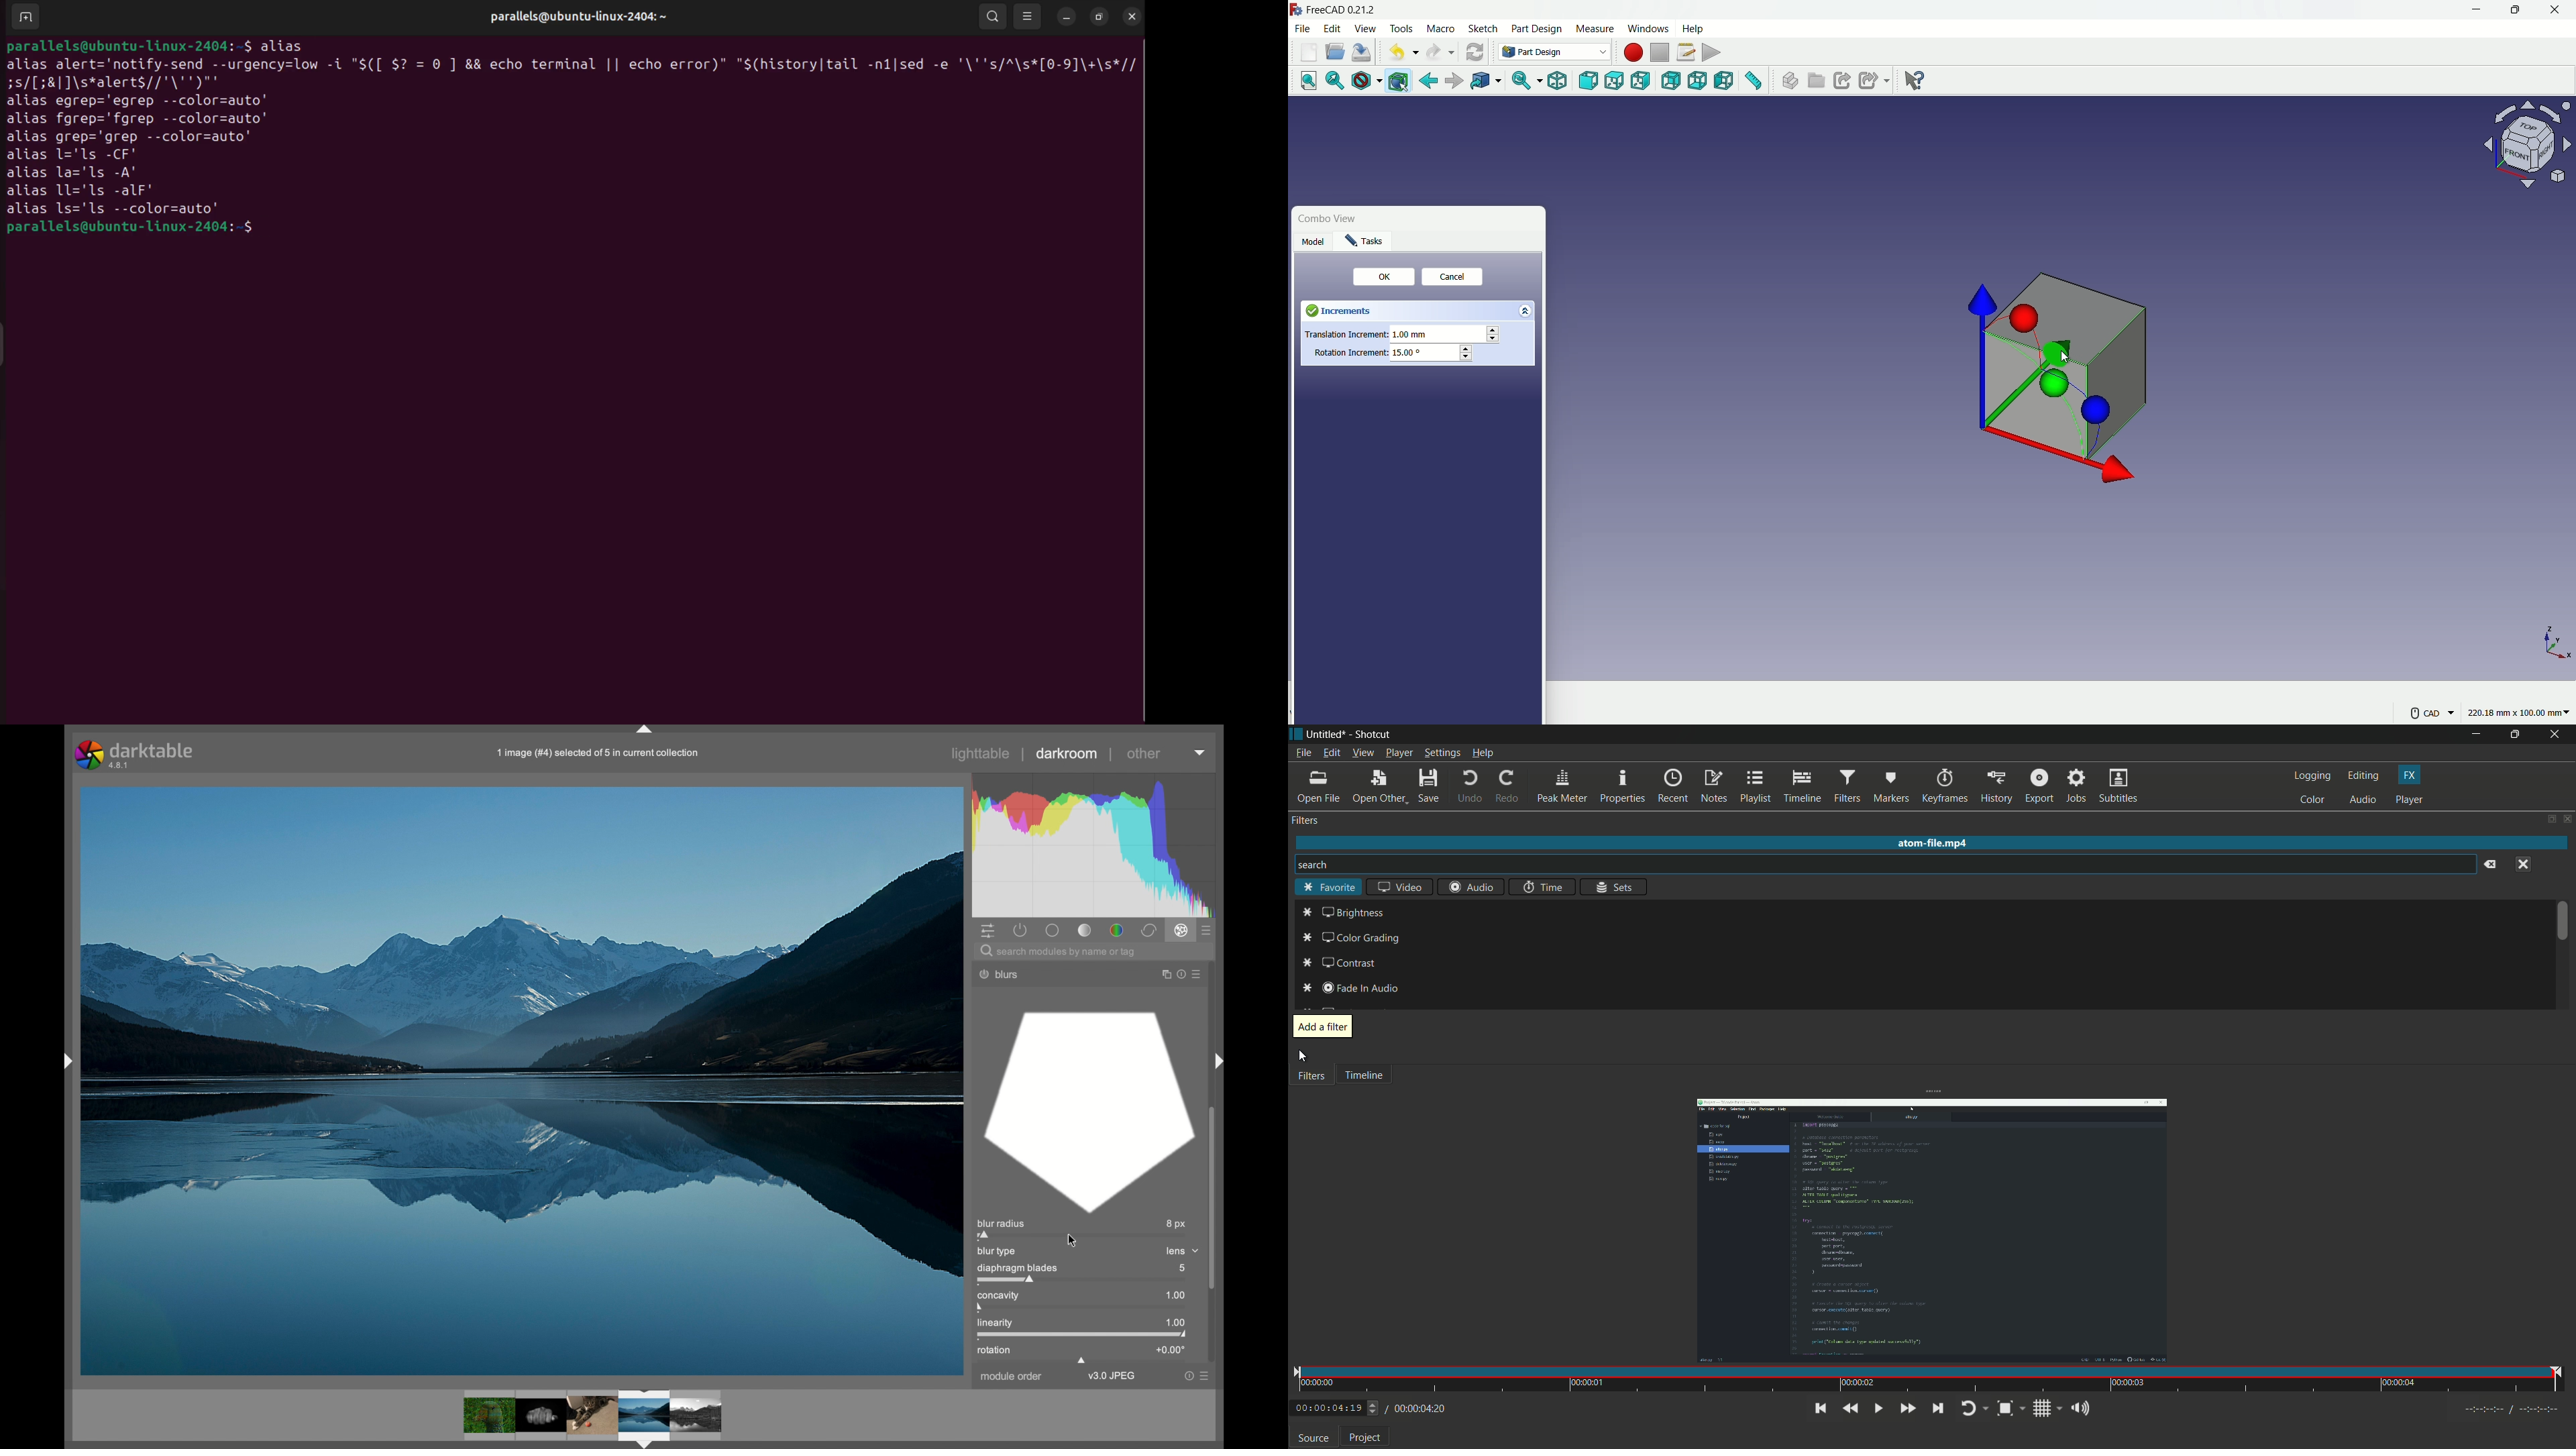  I want to click on change layout, so click(2547, 818).